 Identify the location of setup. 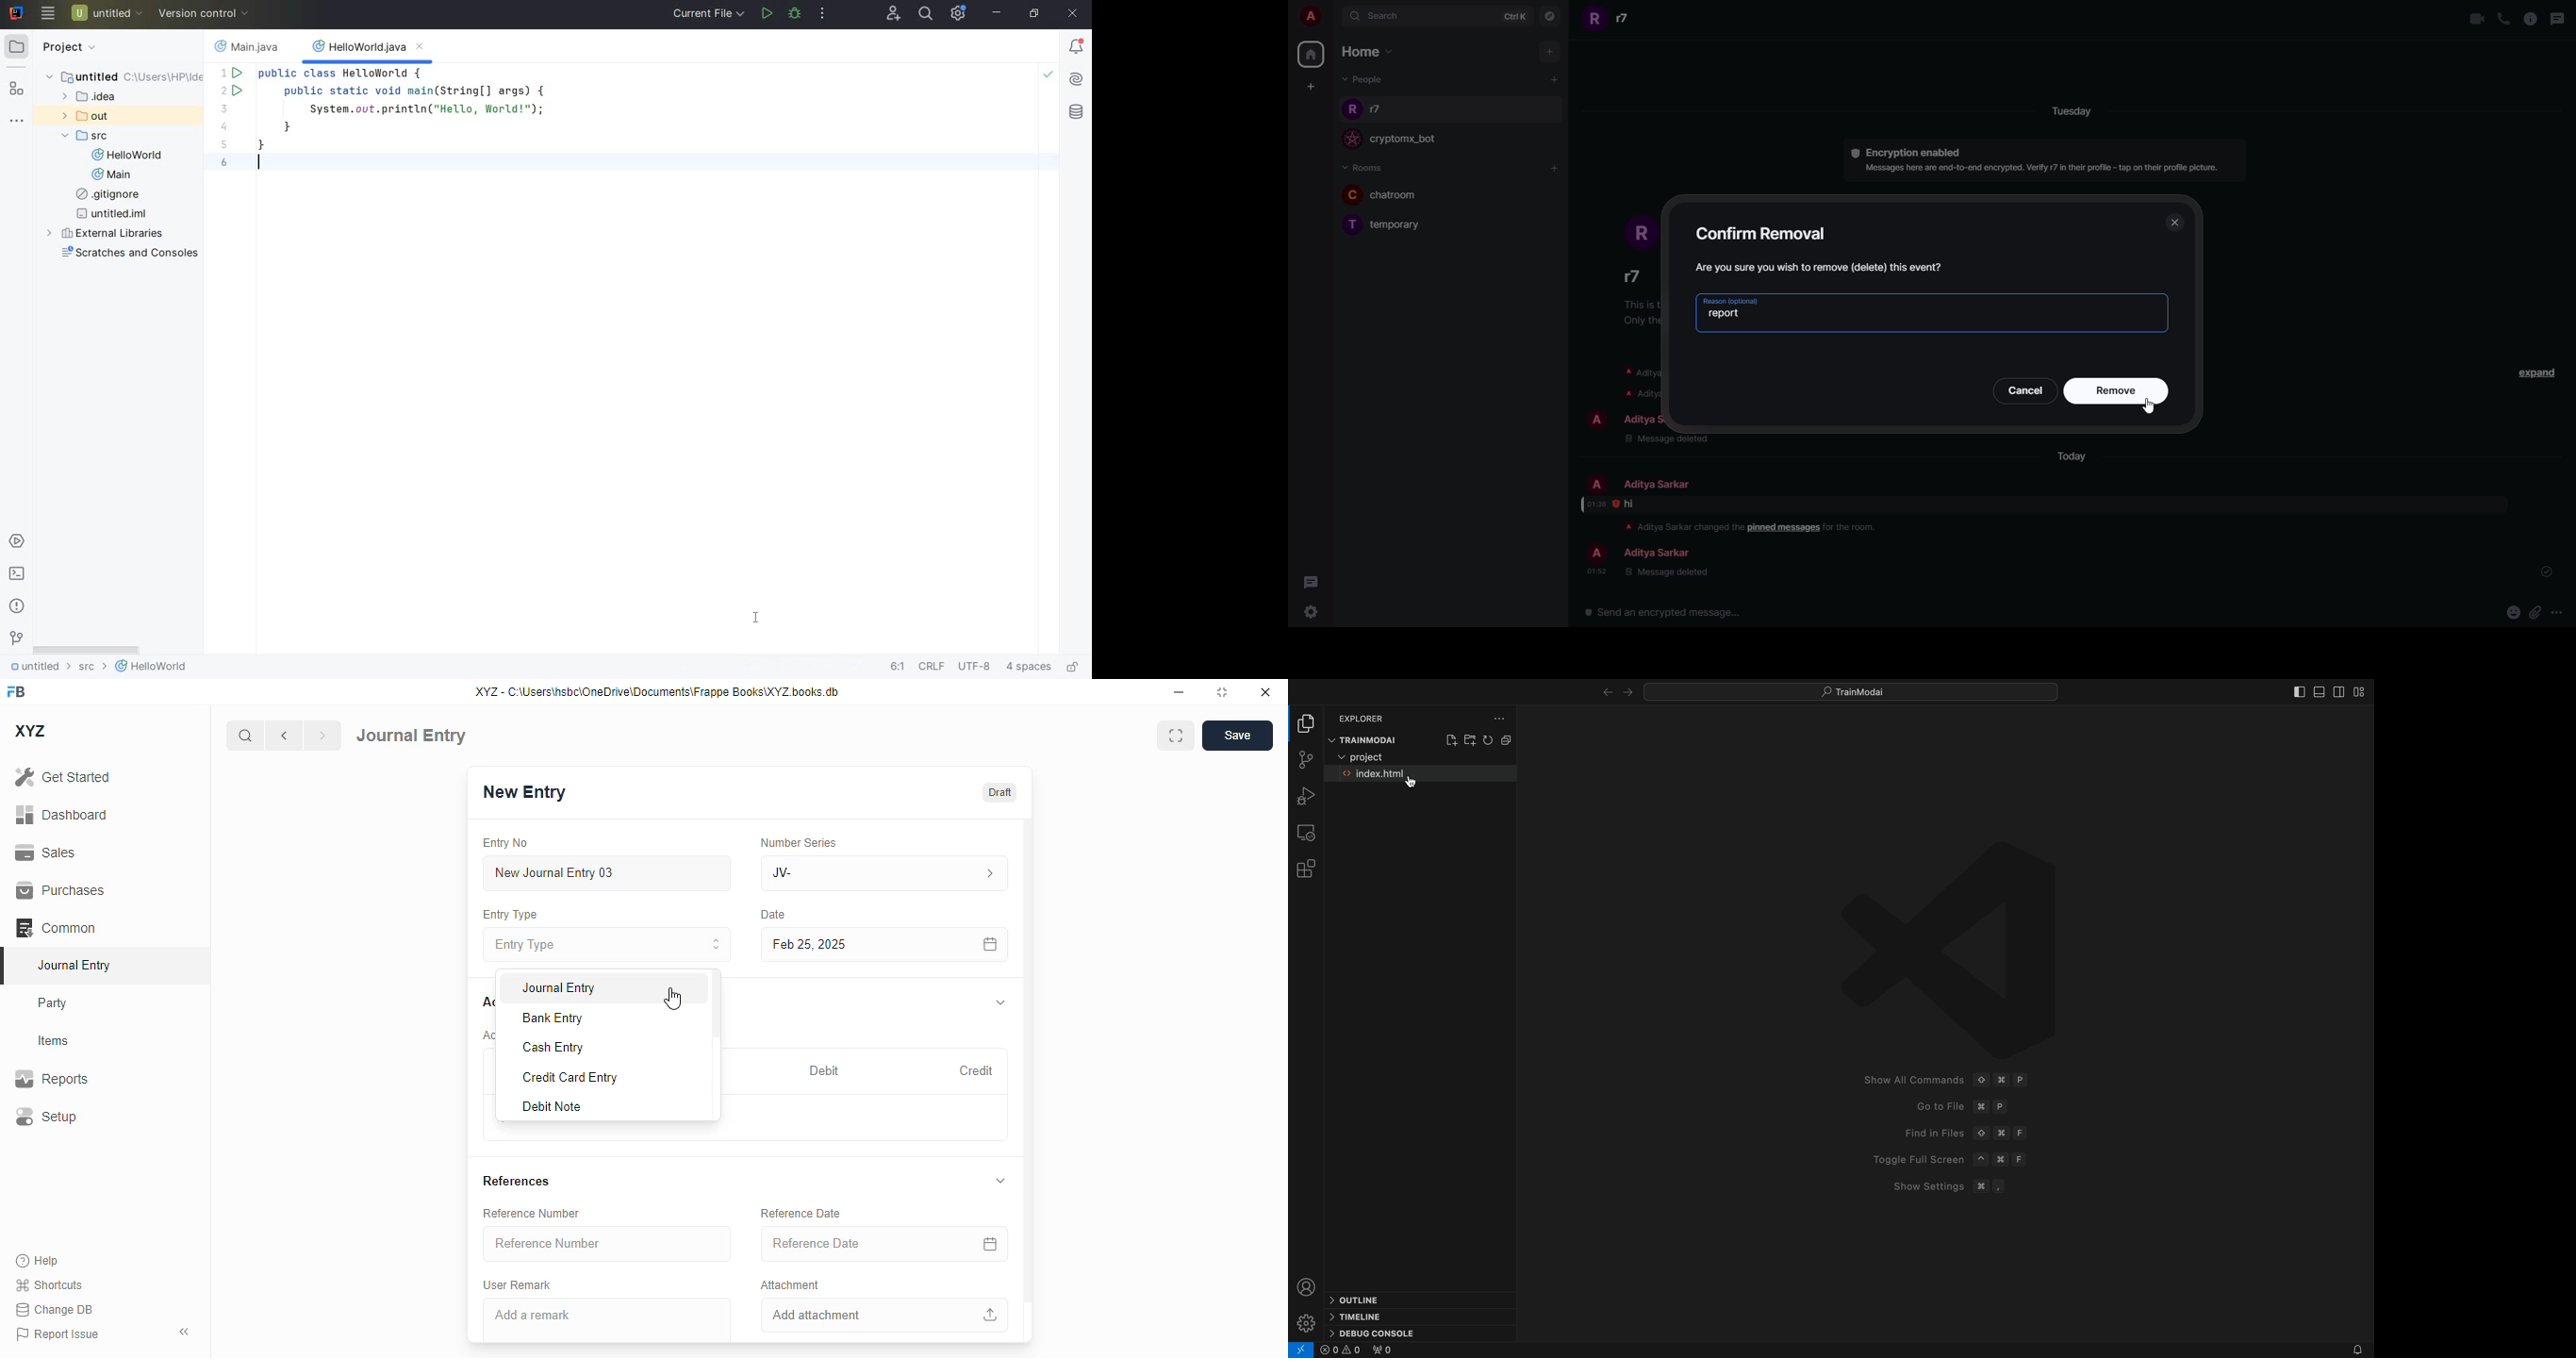
(45, 1116).